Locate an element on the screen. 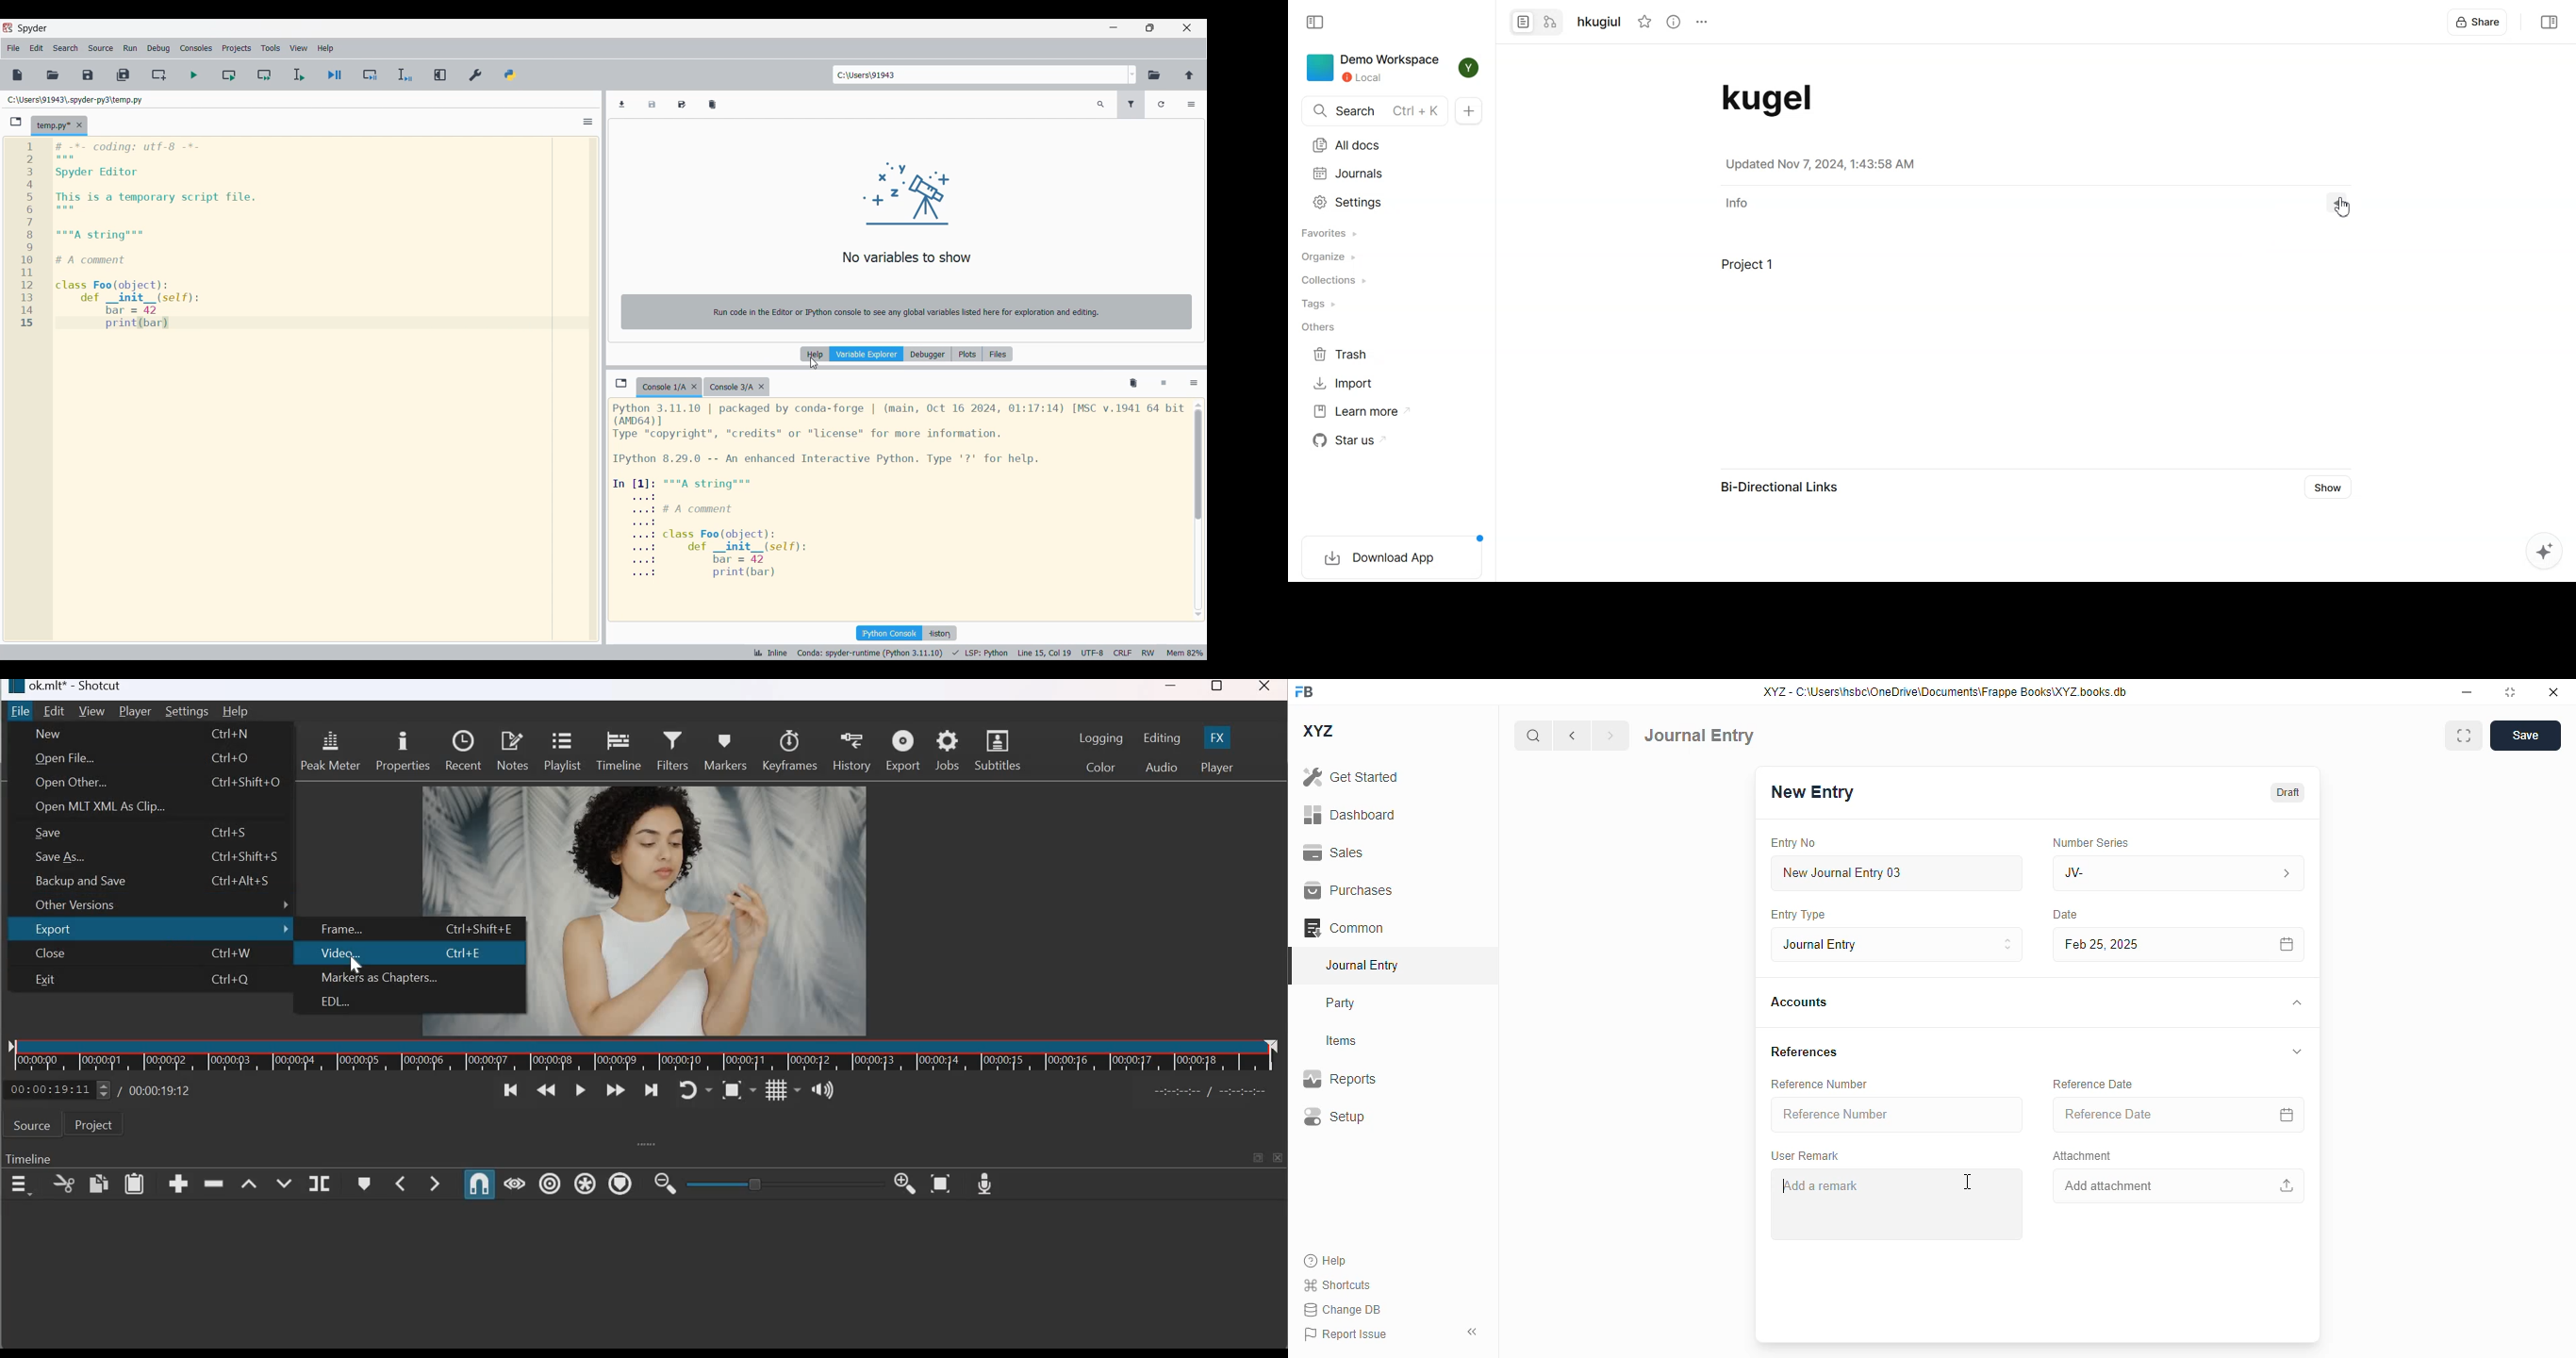 This screenshot has height=1372, width=2576. entry no is located at coordinates (1793, 843).